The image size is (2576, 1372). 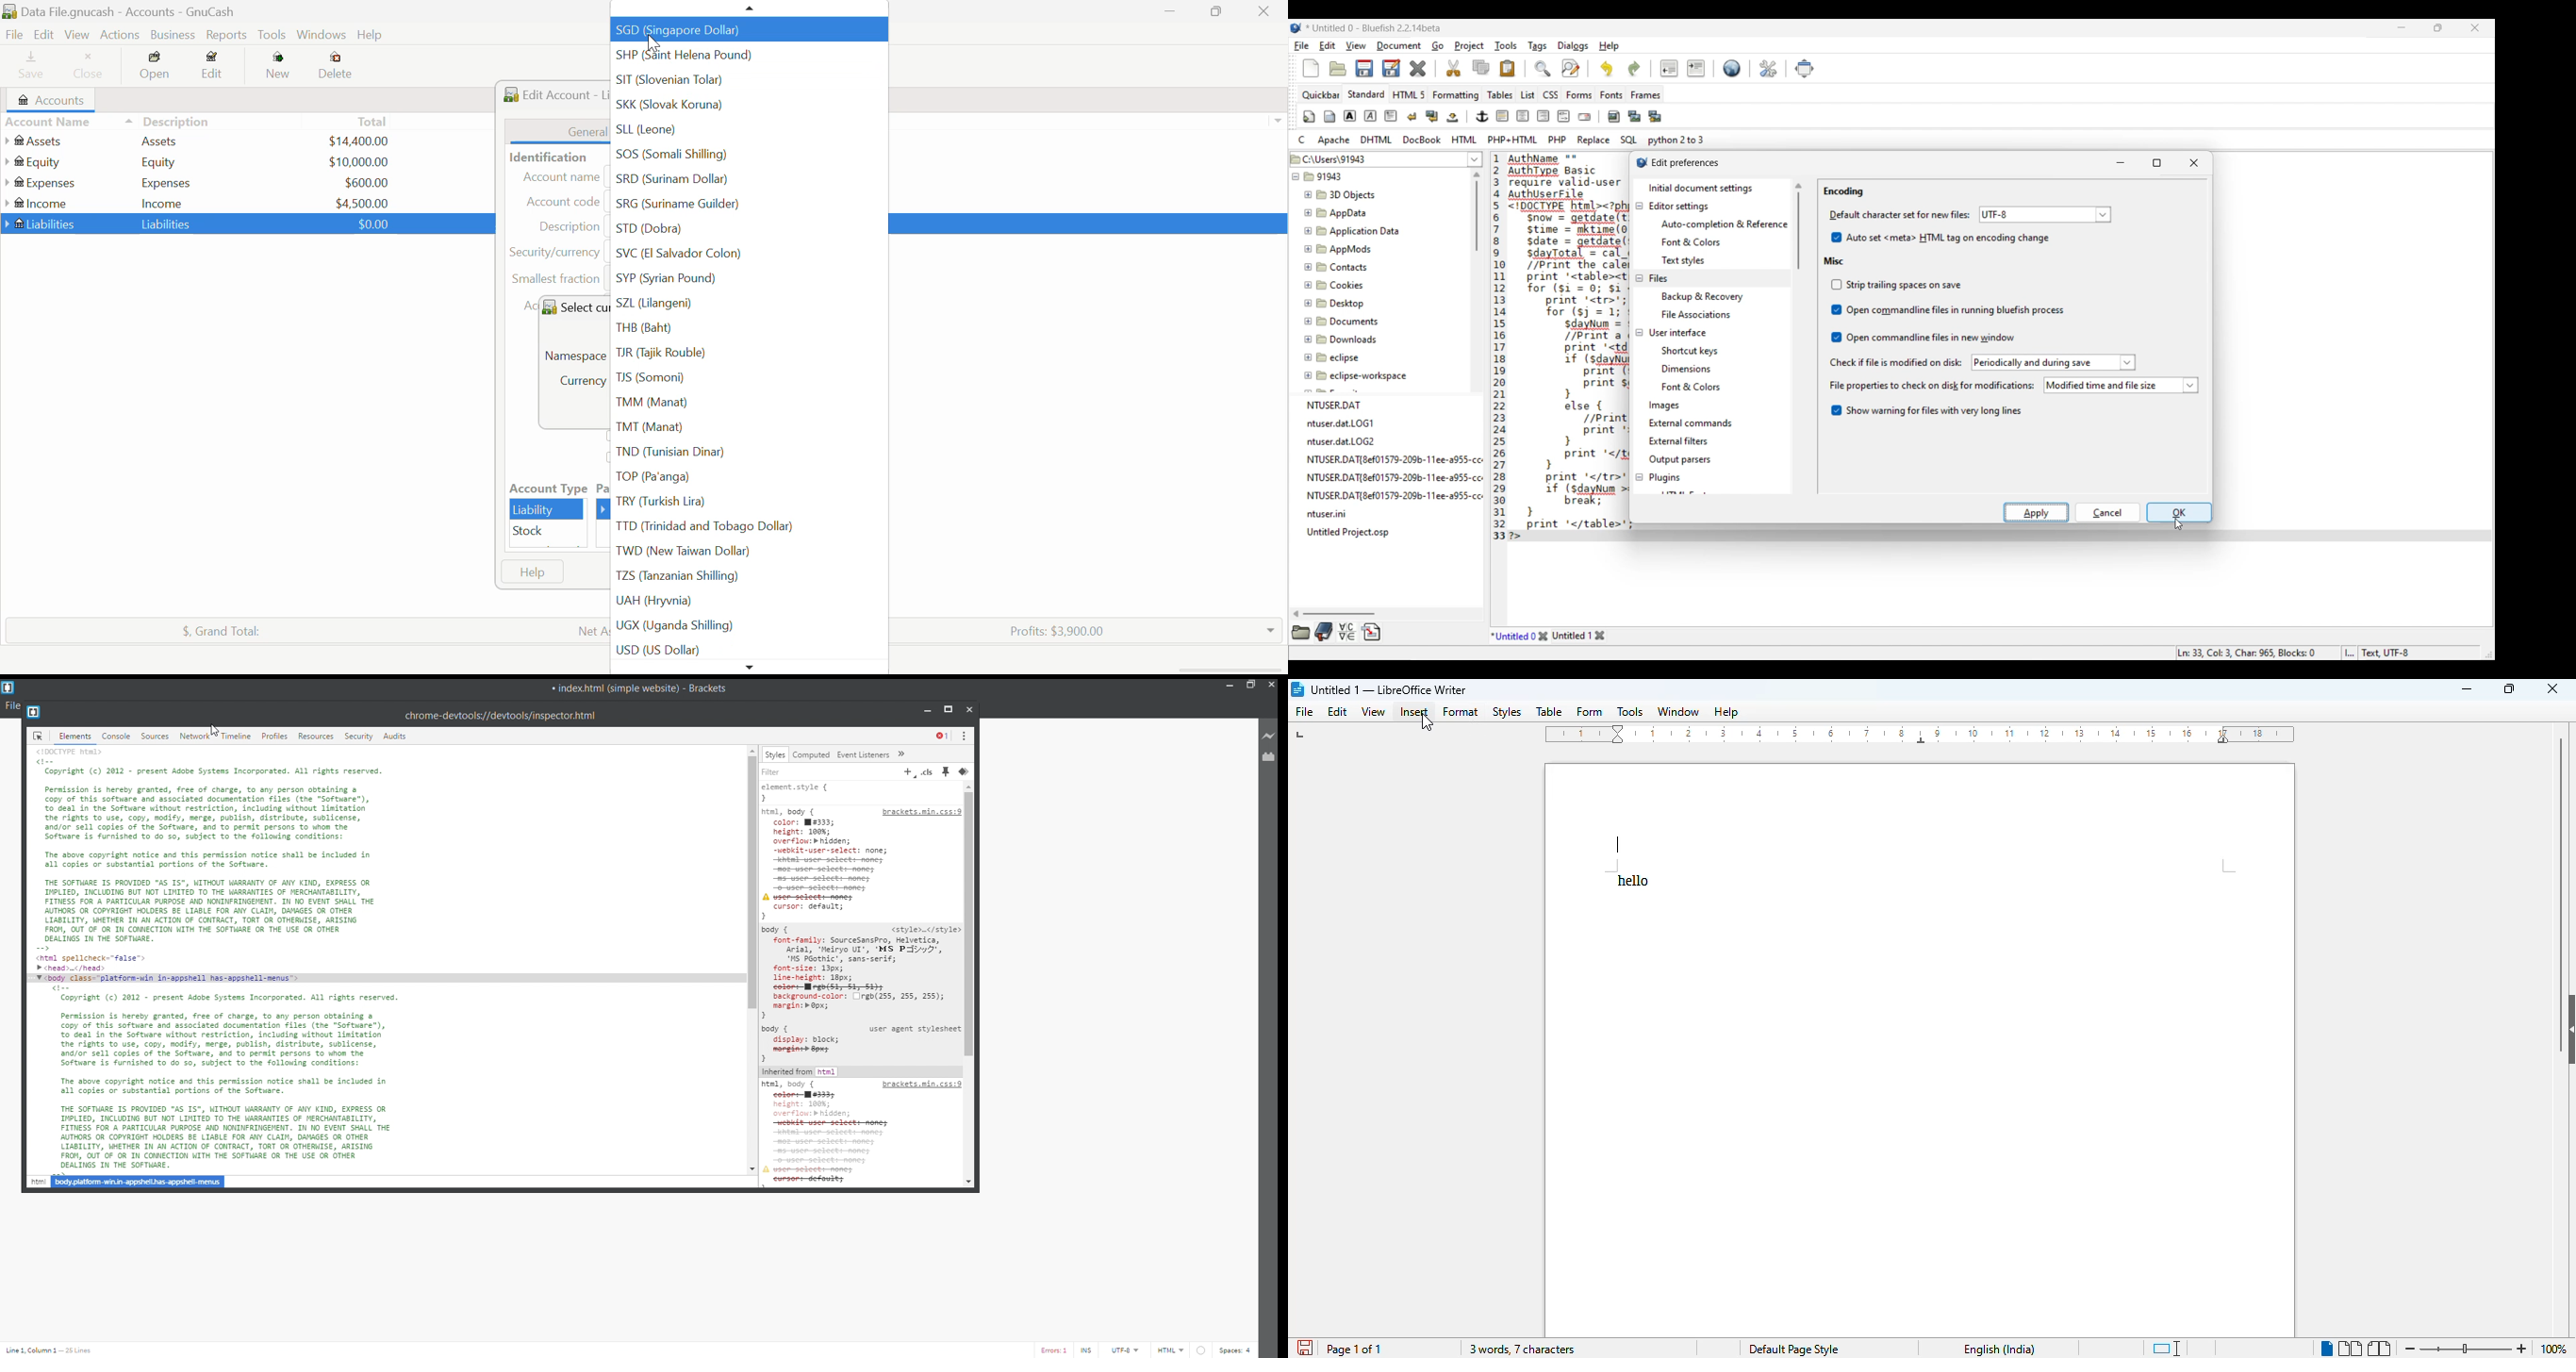 I want to click on cursor, so click(x=2181, y=525).